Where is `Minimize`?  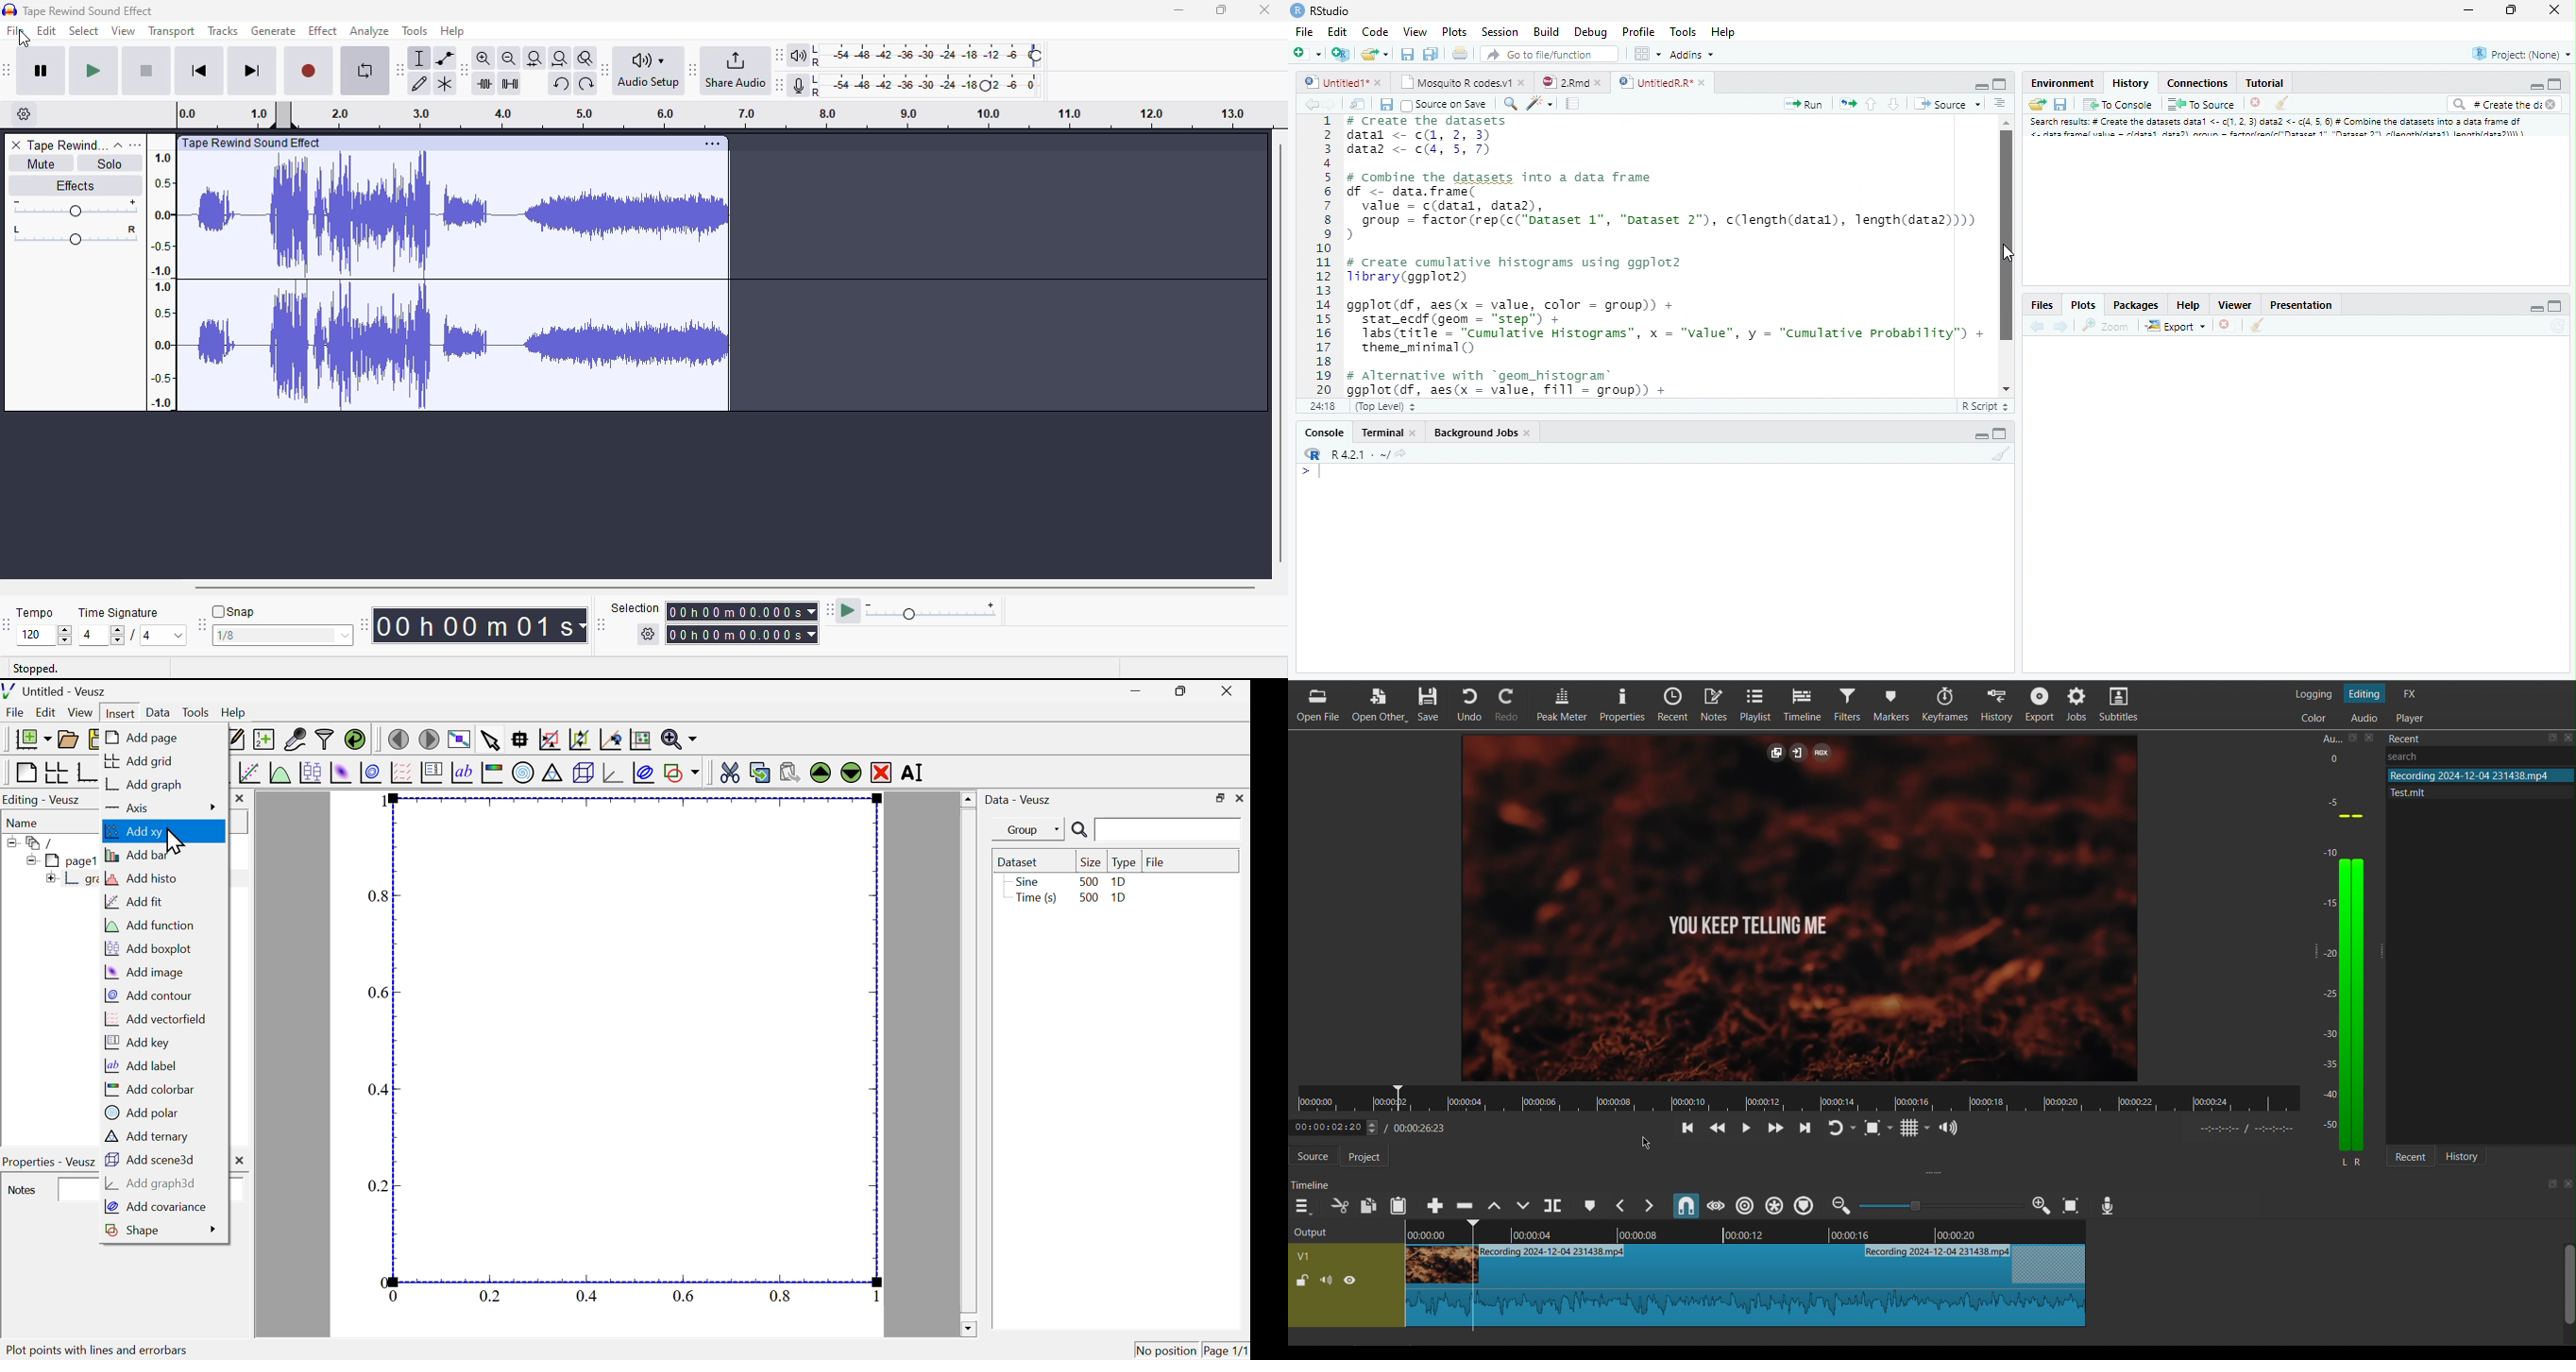 Minimize is located at coordinates (1980, 435).